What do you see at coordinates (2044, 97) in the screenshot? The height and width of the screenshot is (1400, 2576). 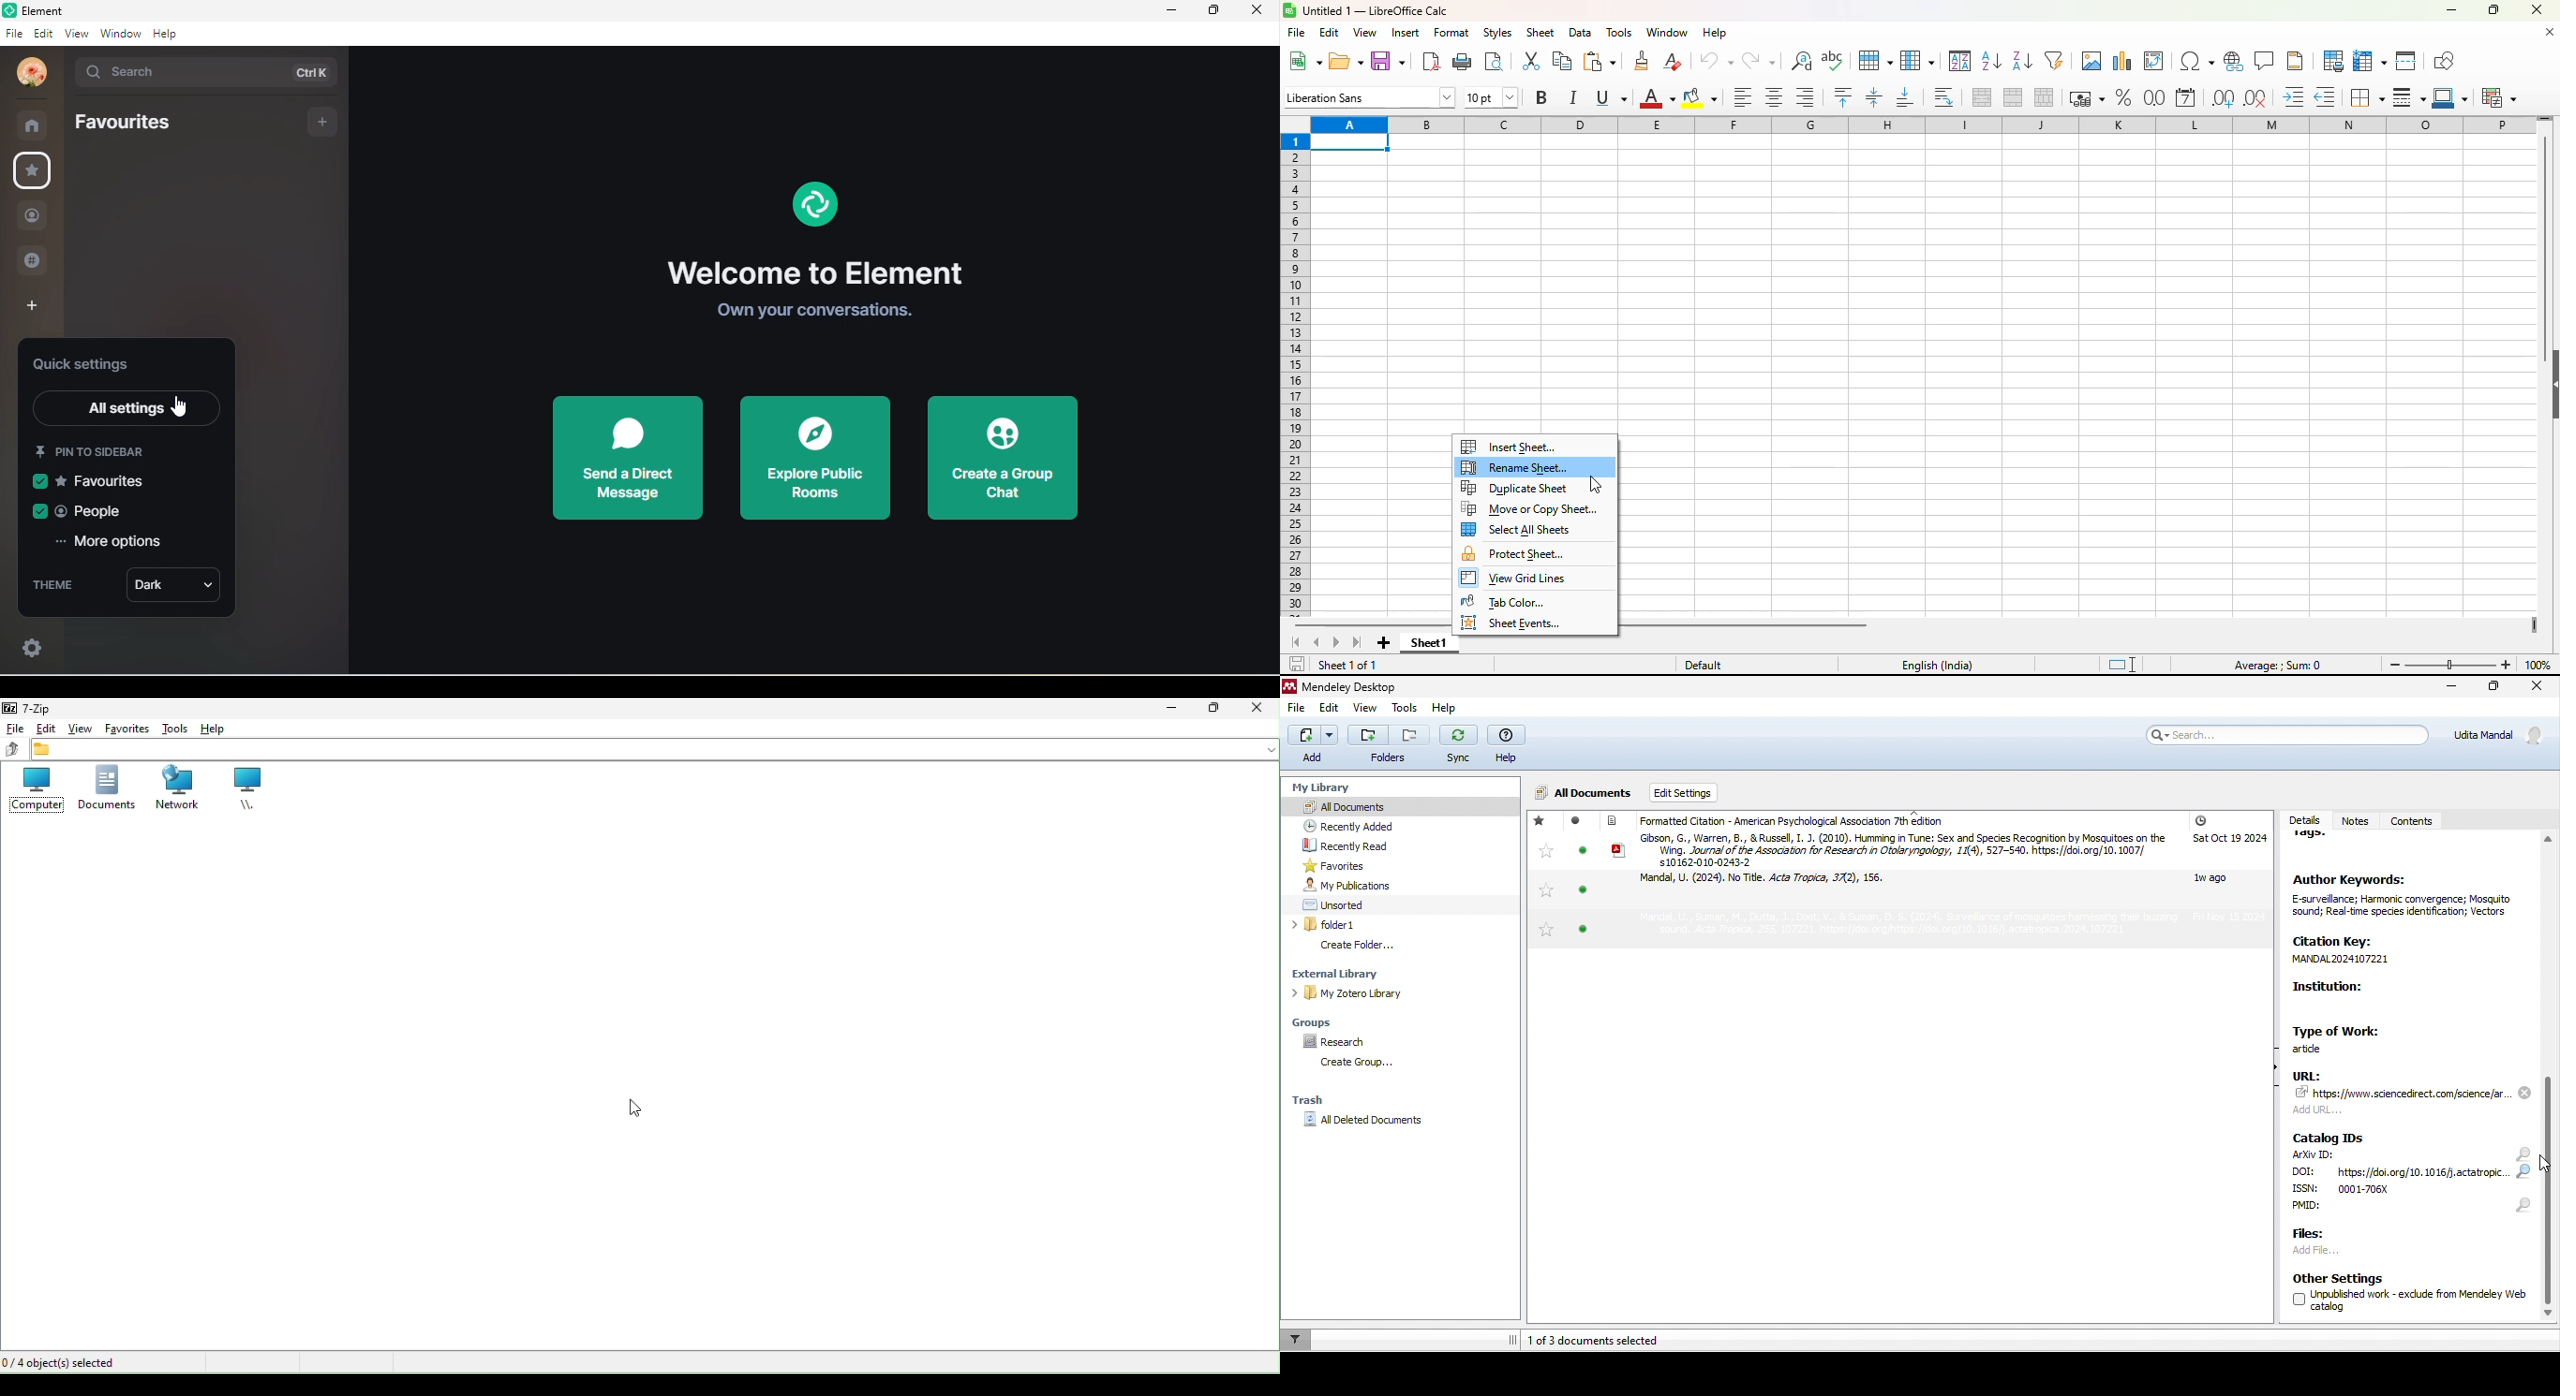 I see `unmerge cells` at bounding box center [2044, 97].